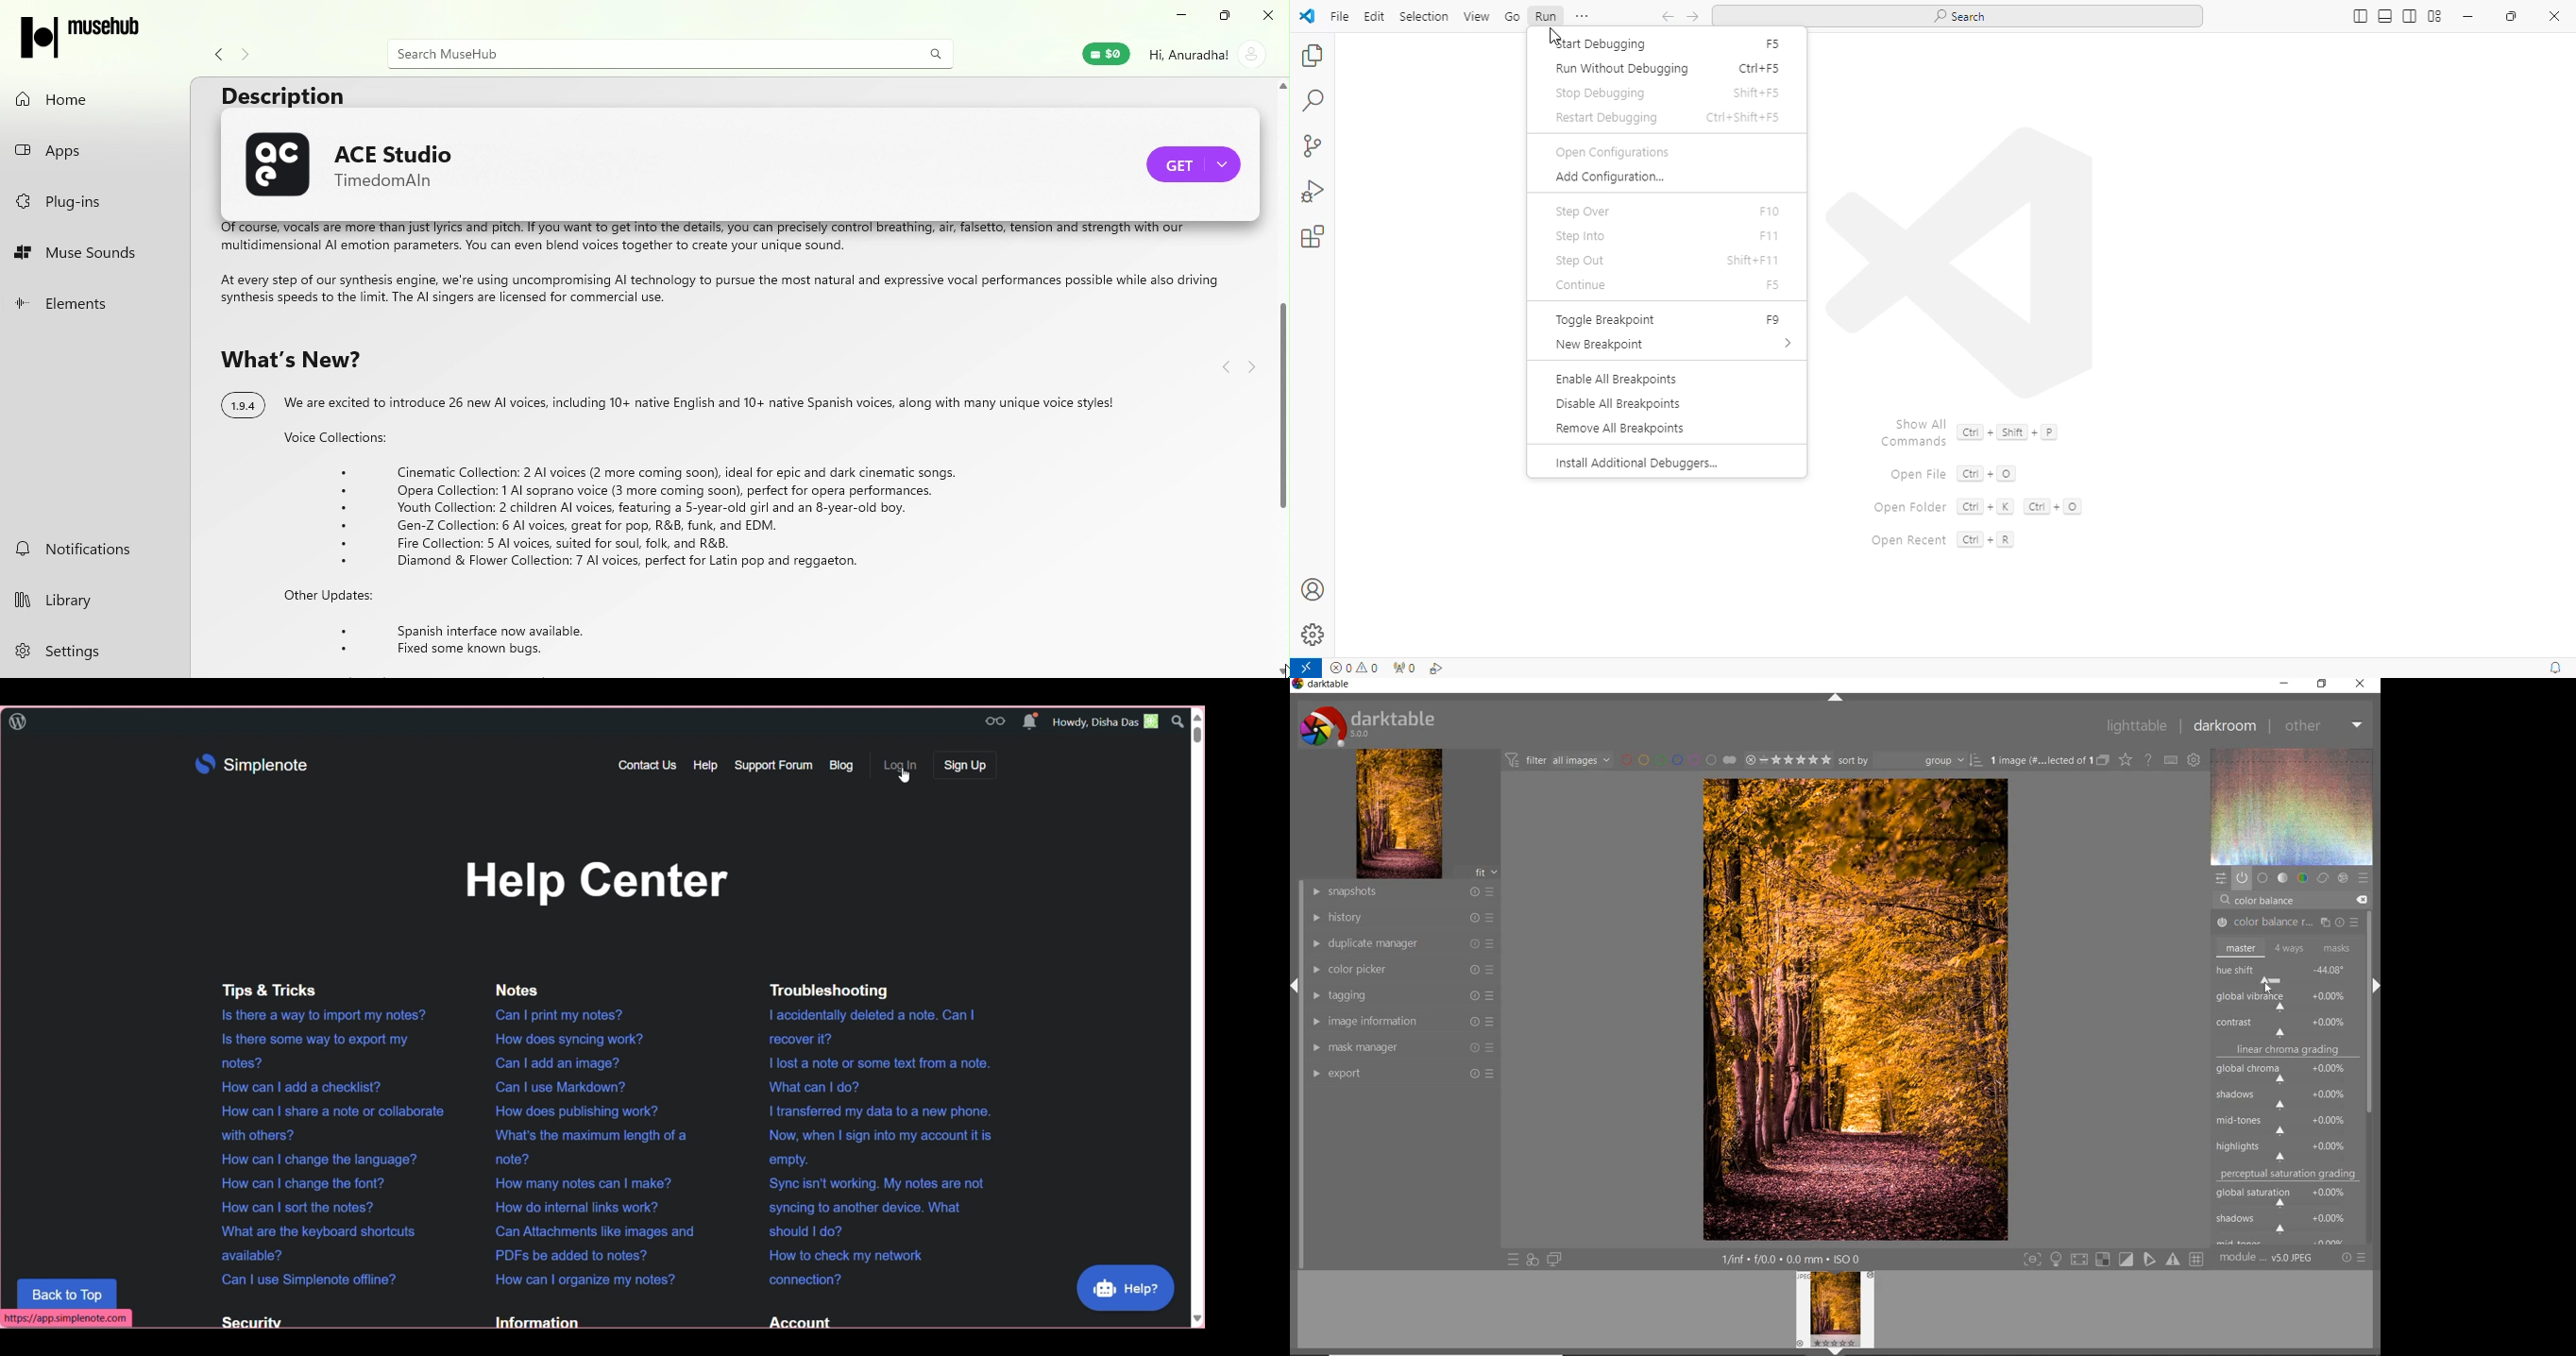  What do you see at coordinates (1512, 16) in the screenshot?
I see `go` at bounding box center [1512, 16].